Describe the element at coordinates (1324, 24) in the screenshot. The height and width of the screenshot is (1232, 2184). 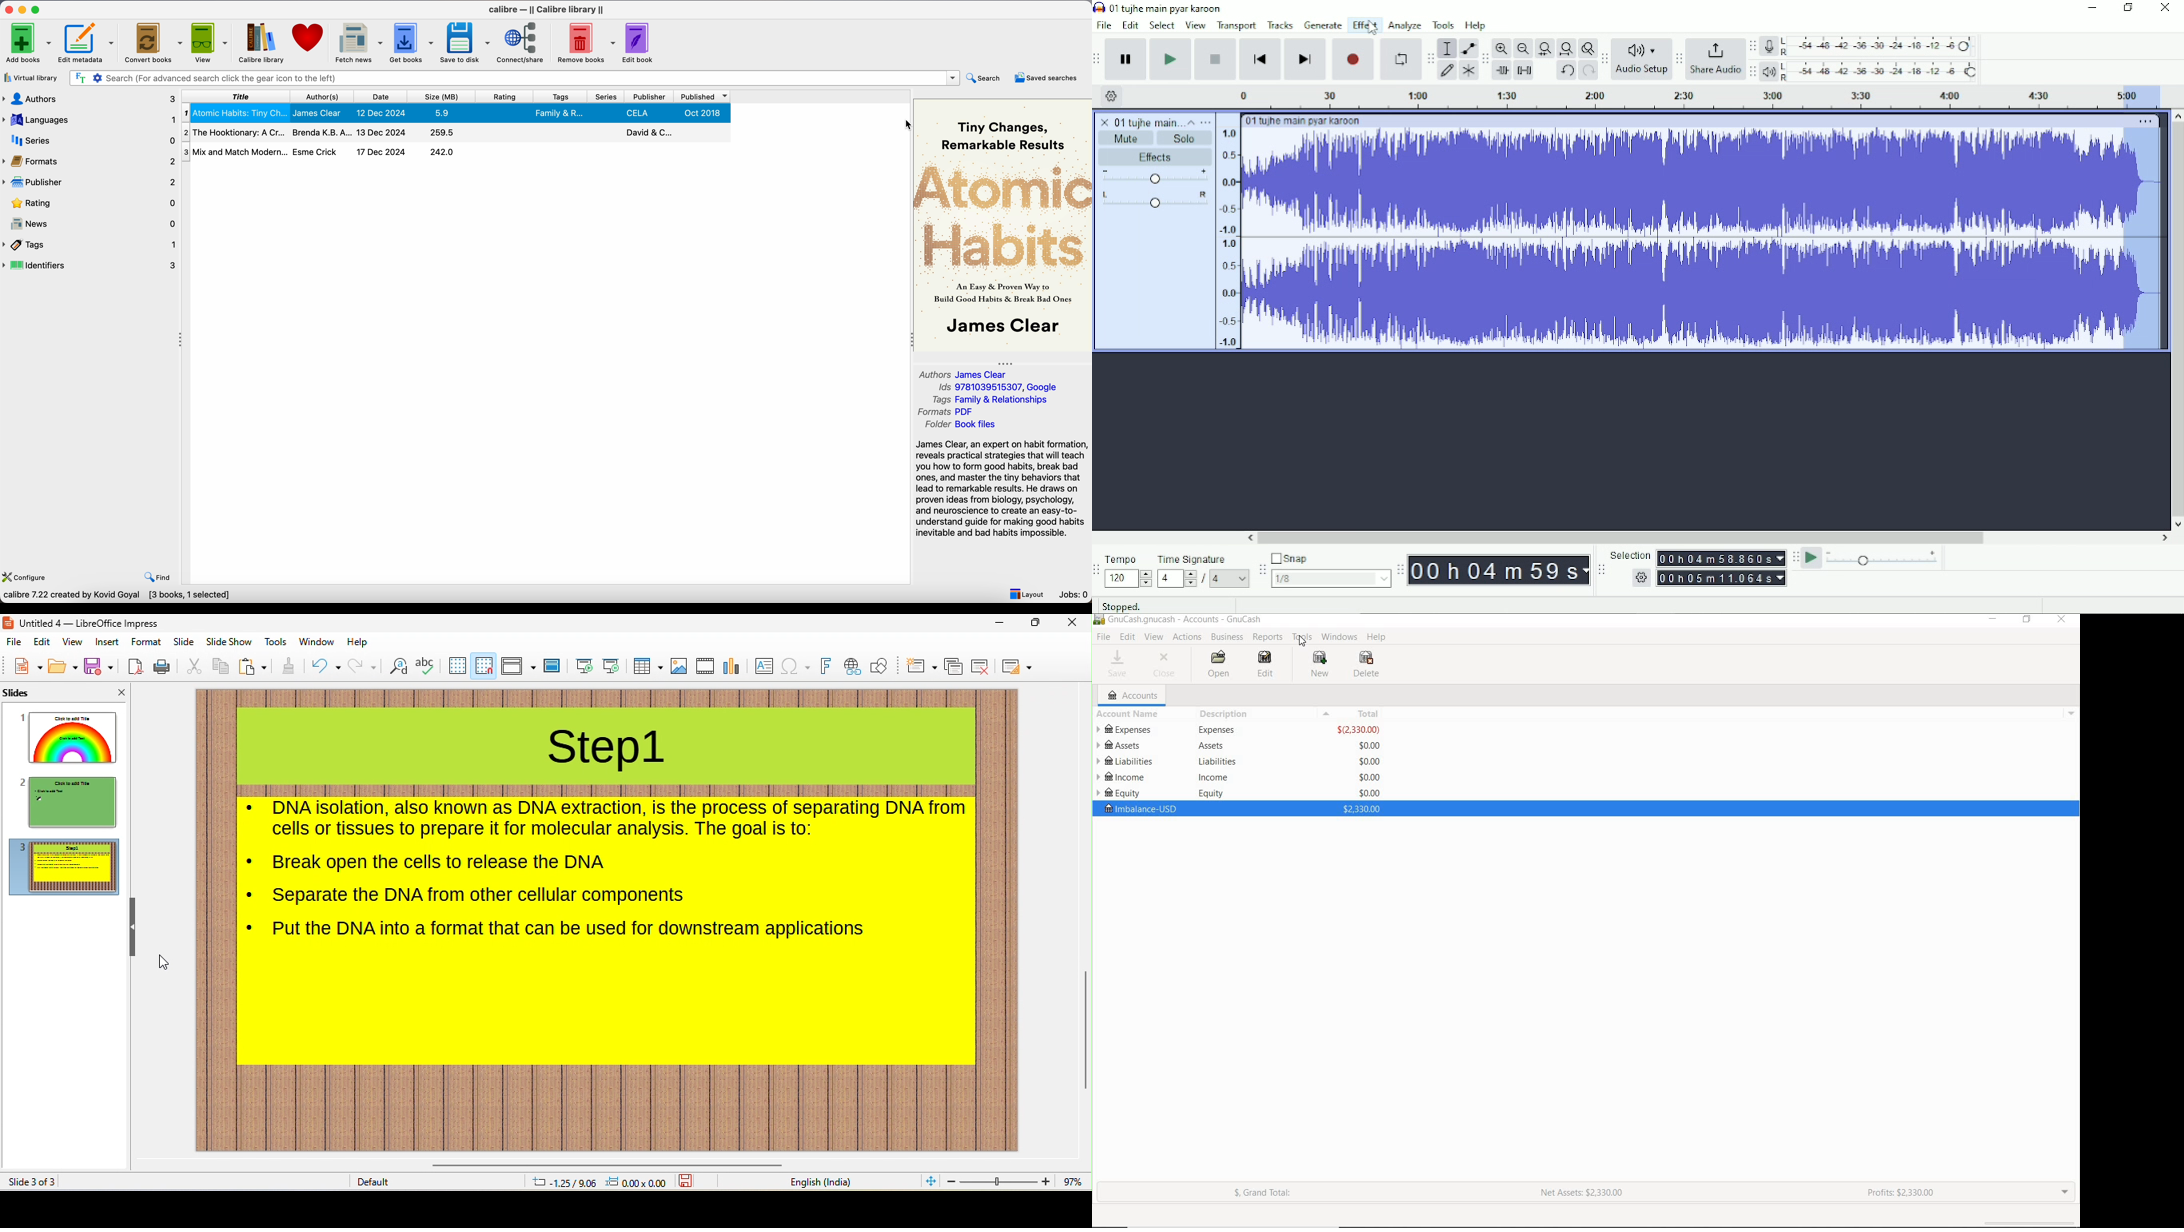
I see `Generate` at that location.